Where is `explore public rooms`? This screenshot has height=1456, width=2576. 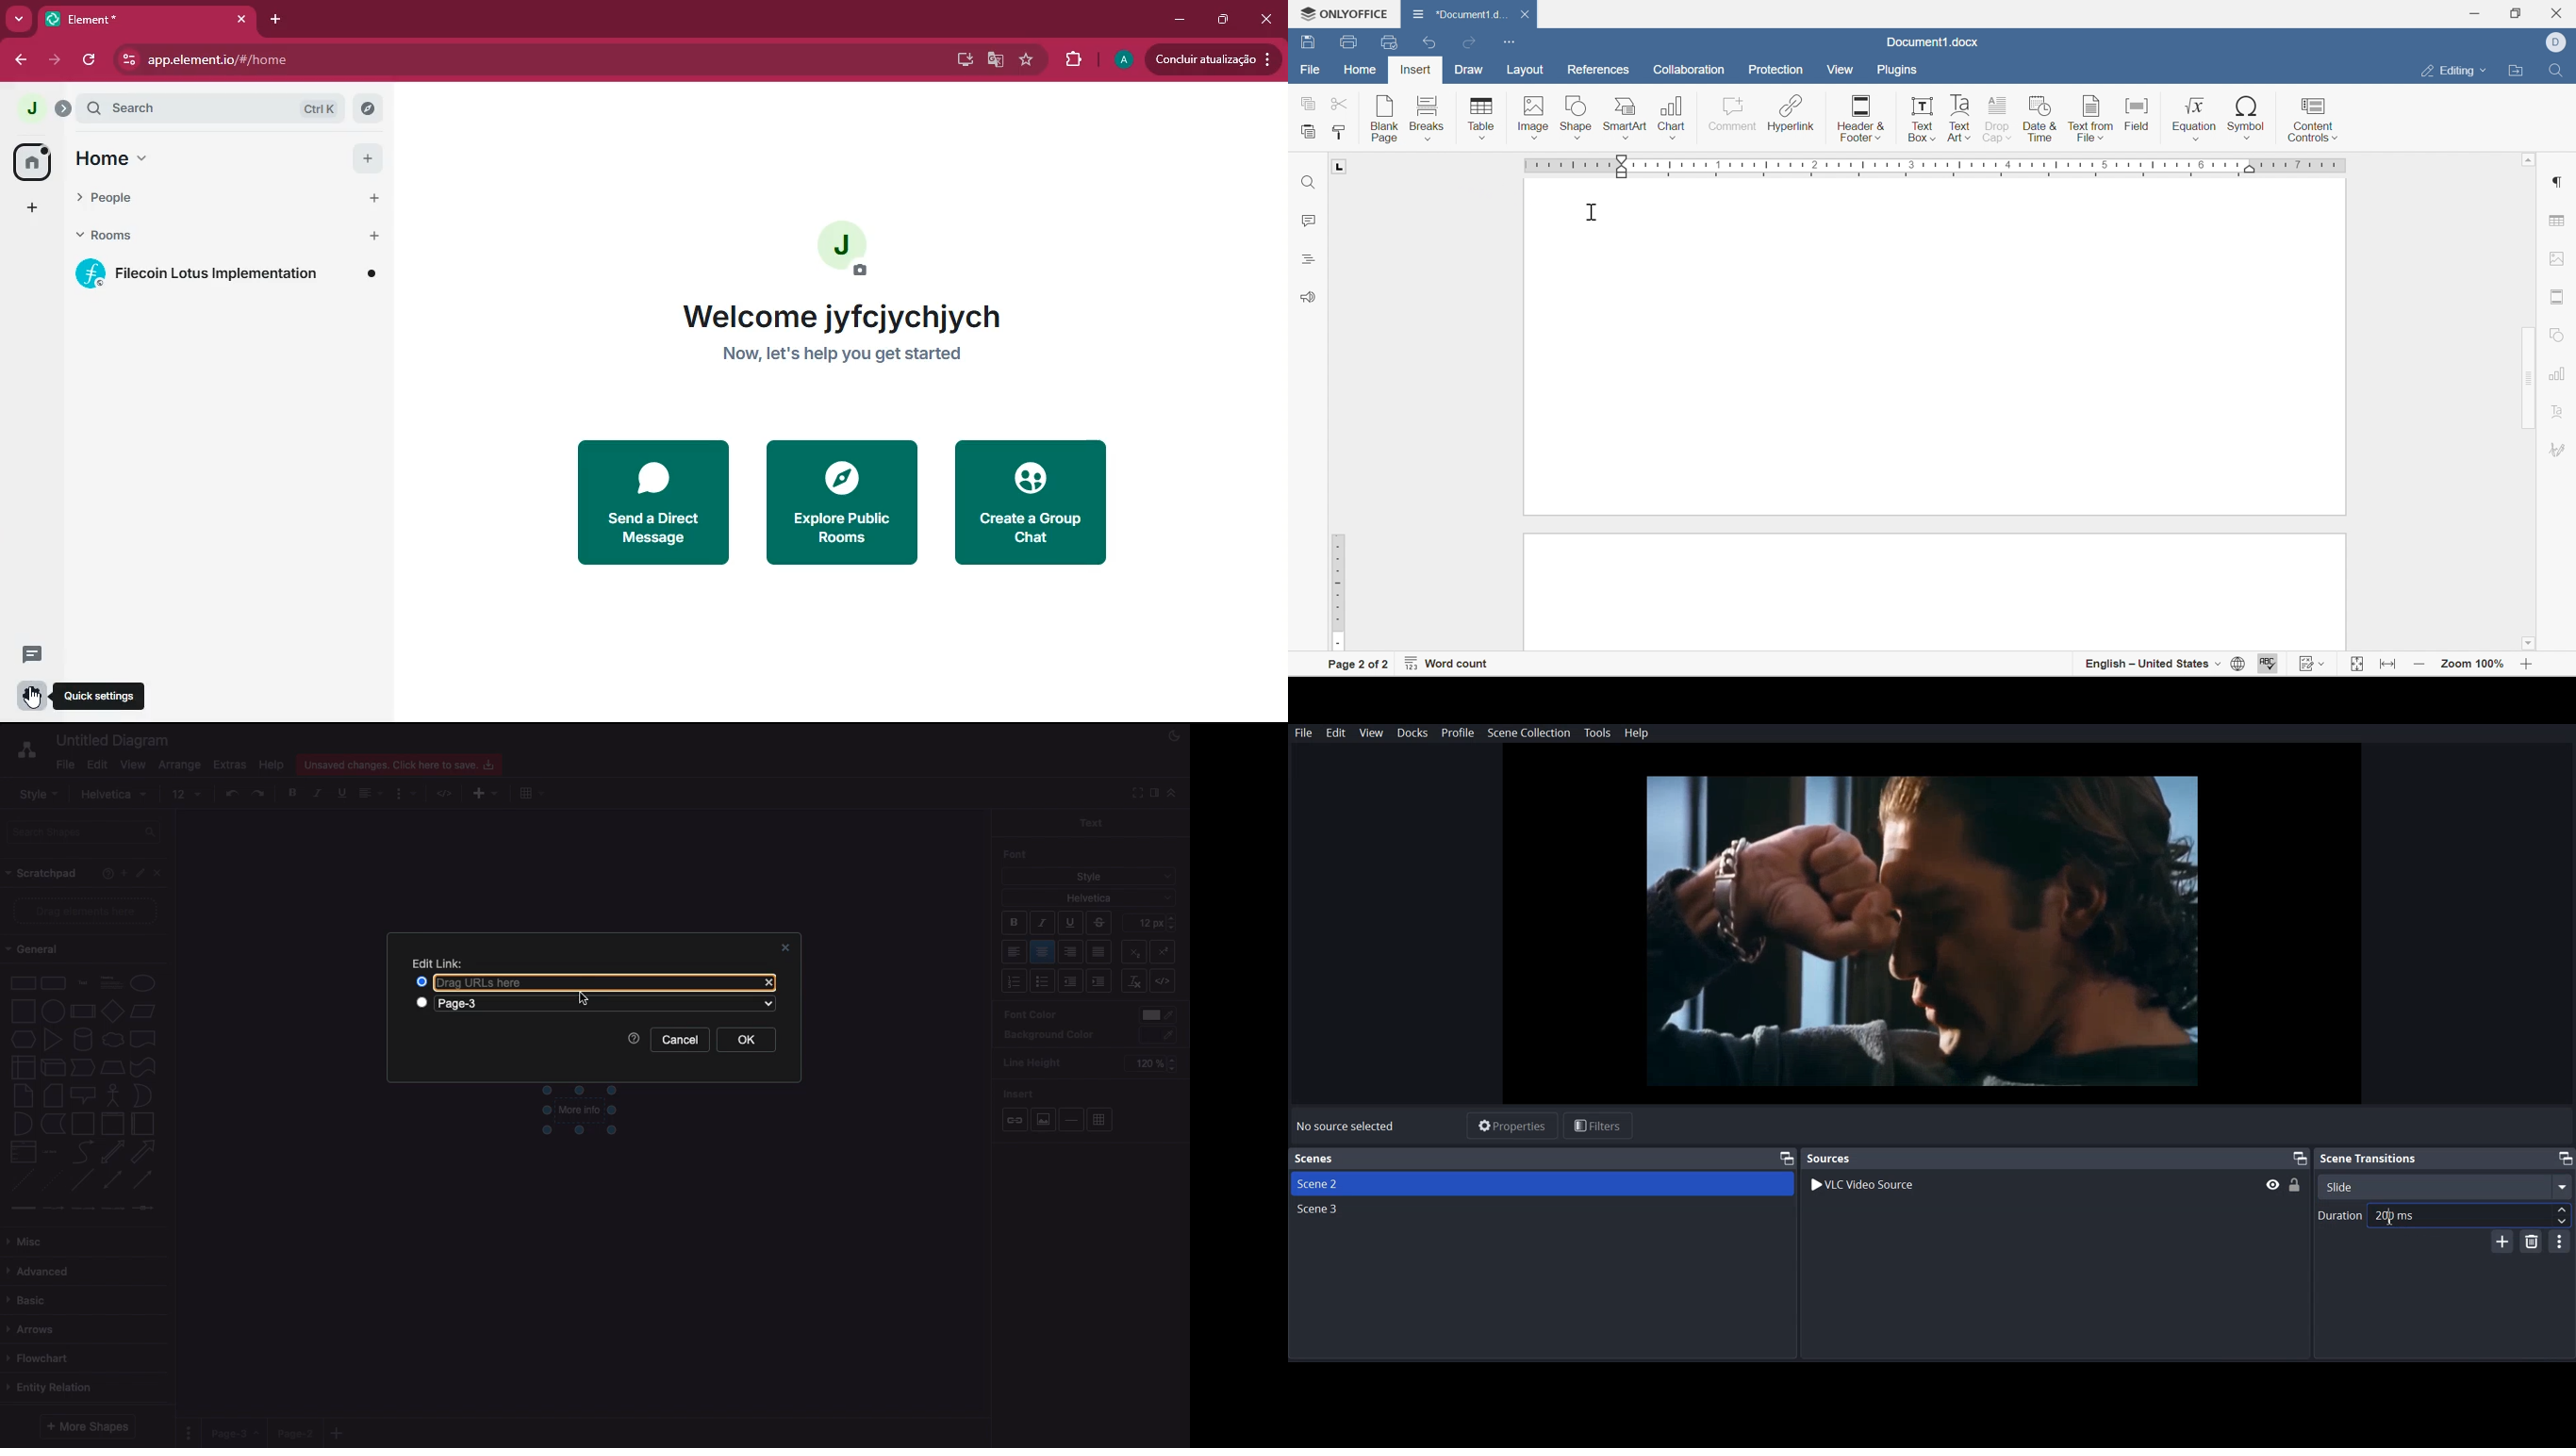 explore public rooms is located at coordinates (844, 502).